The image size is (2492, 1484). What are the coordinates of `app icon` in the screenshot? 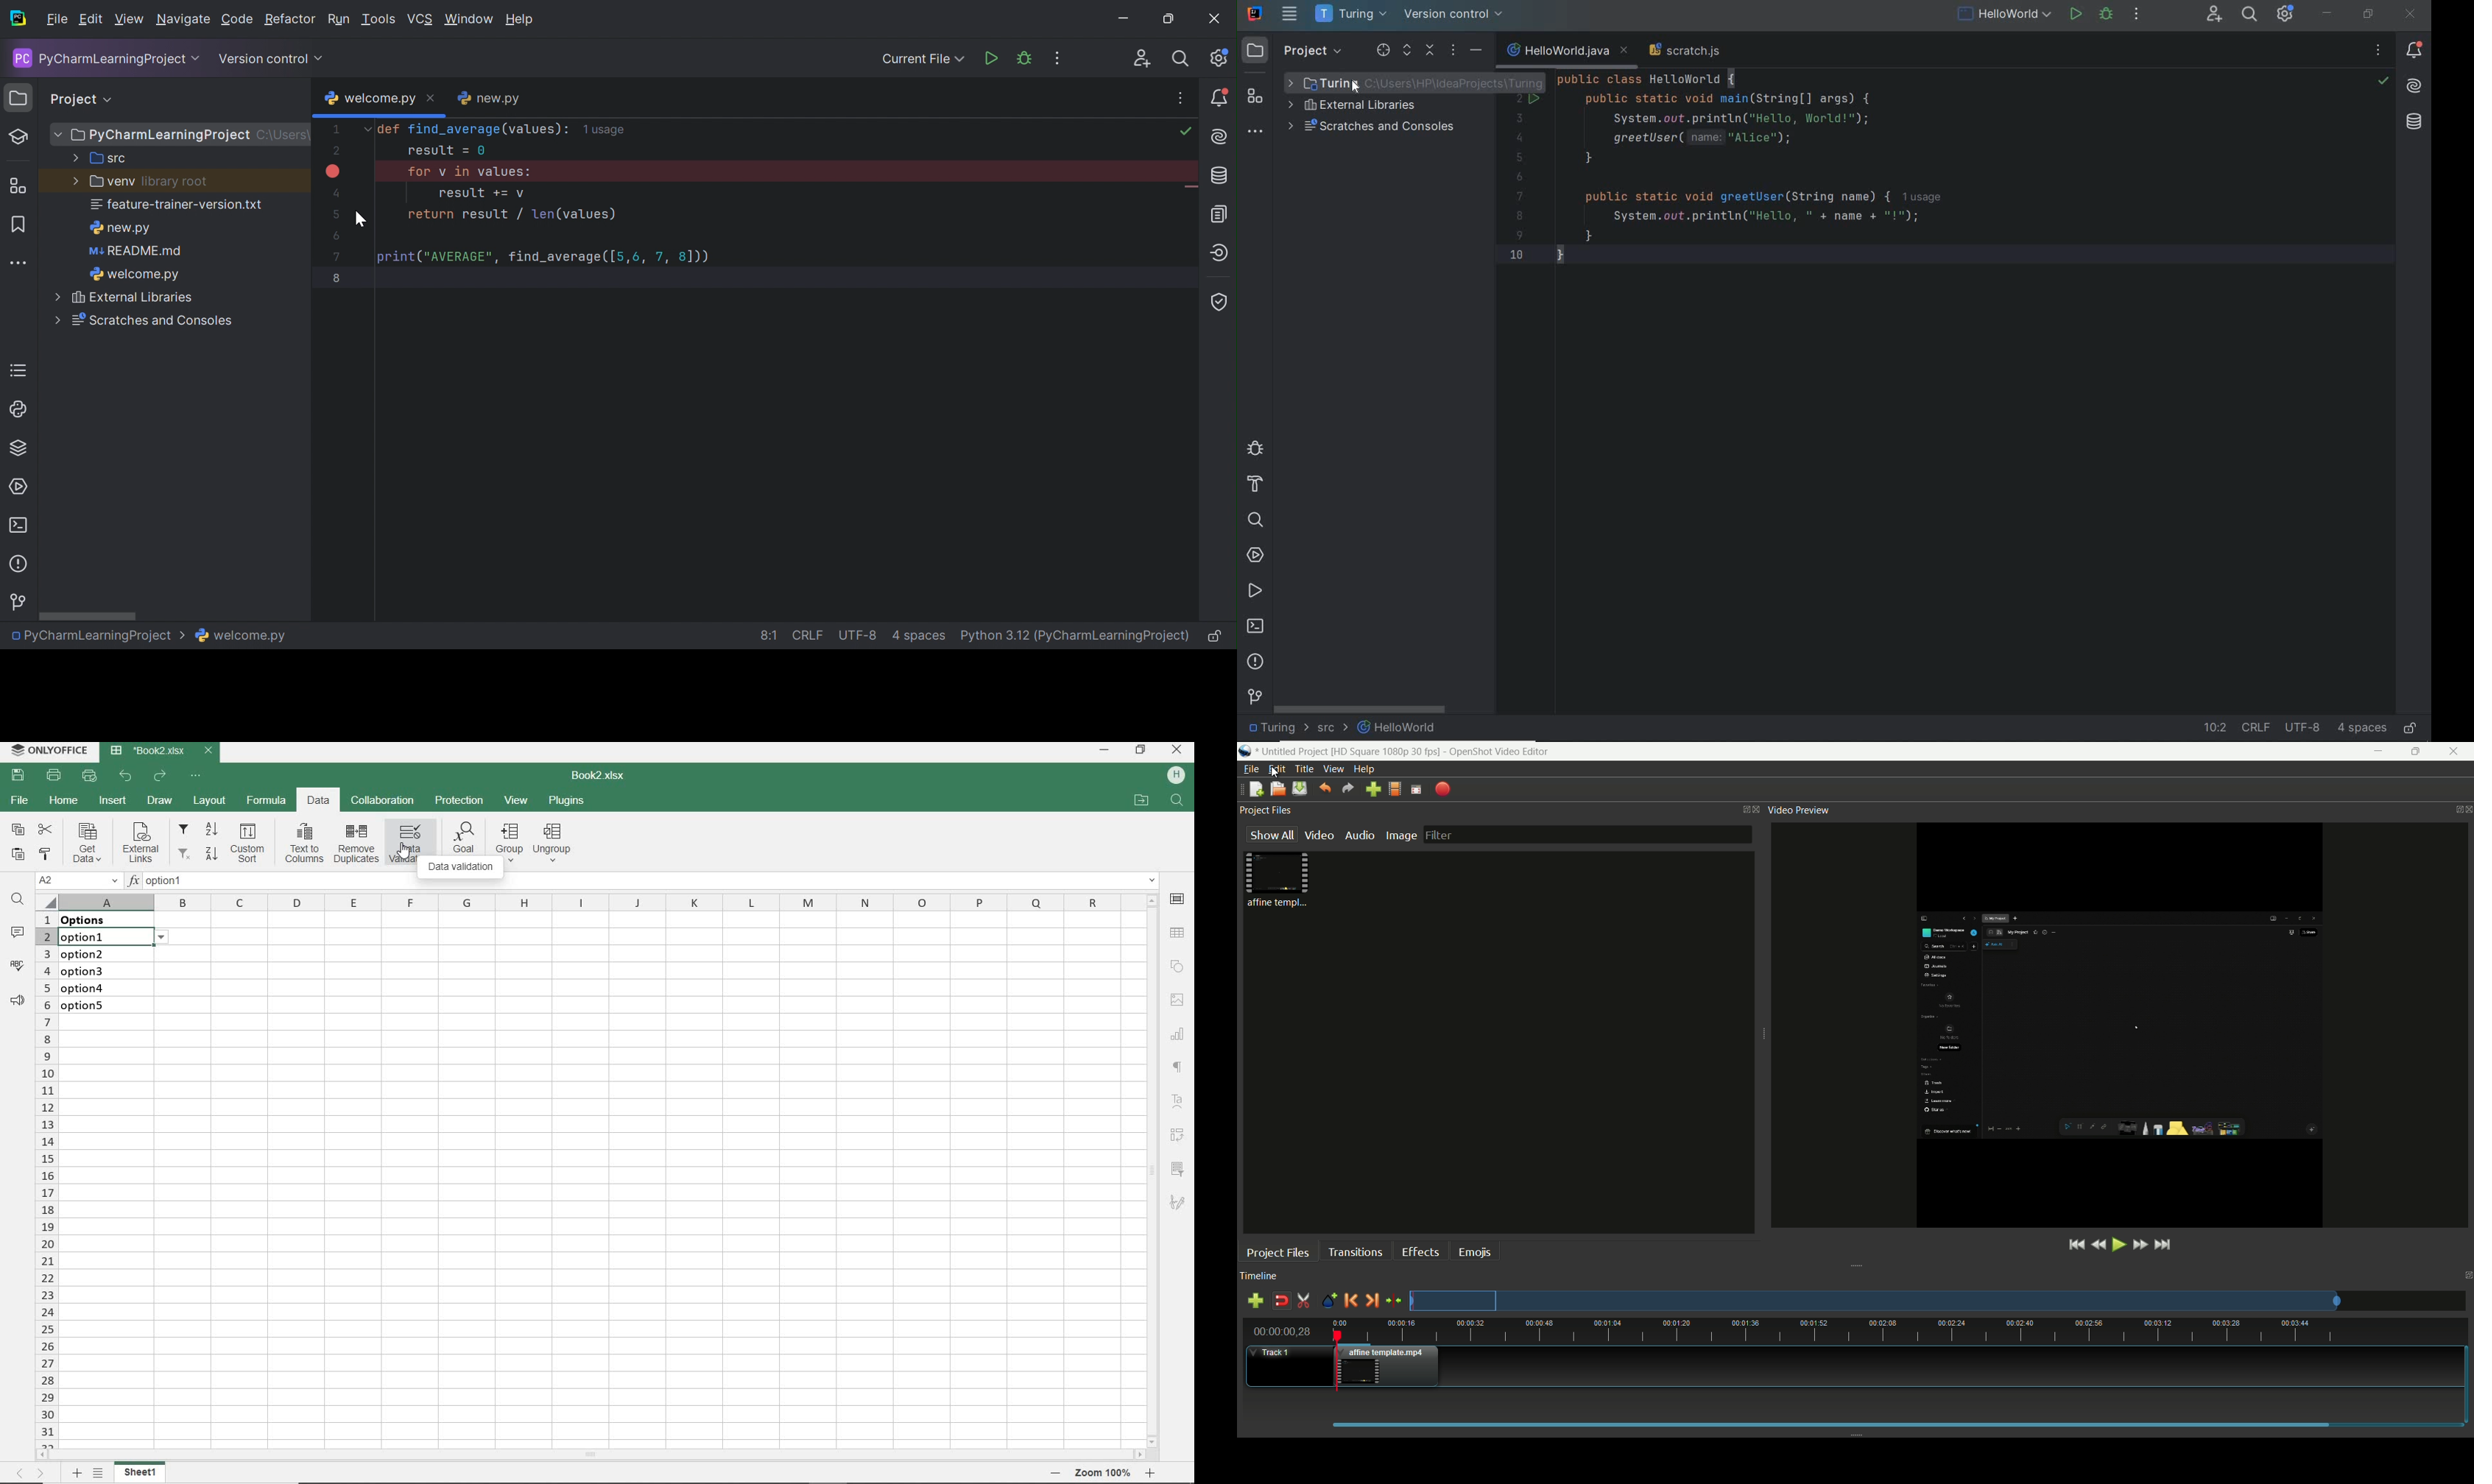 It's located at (1247, 752).